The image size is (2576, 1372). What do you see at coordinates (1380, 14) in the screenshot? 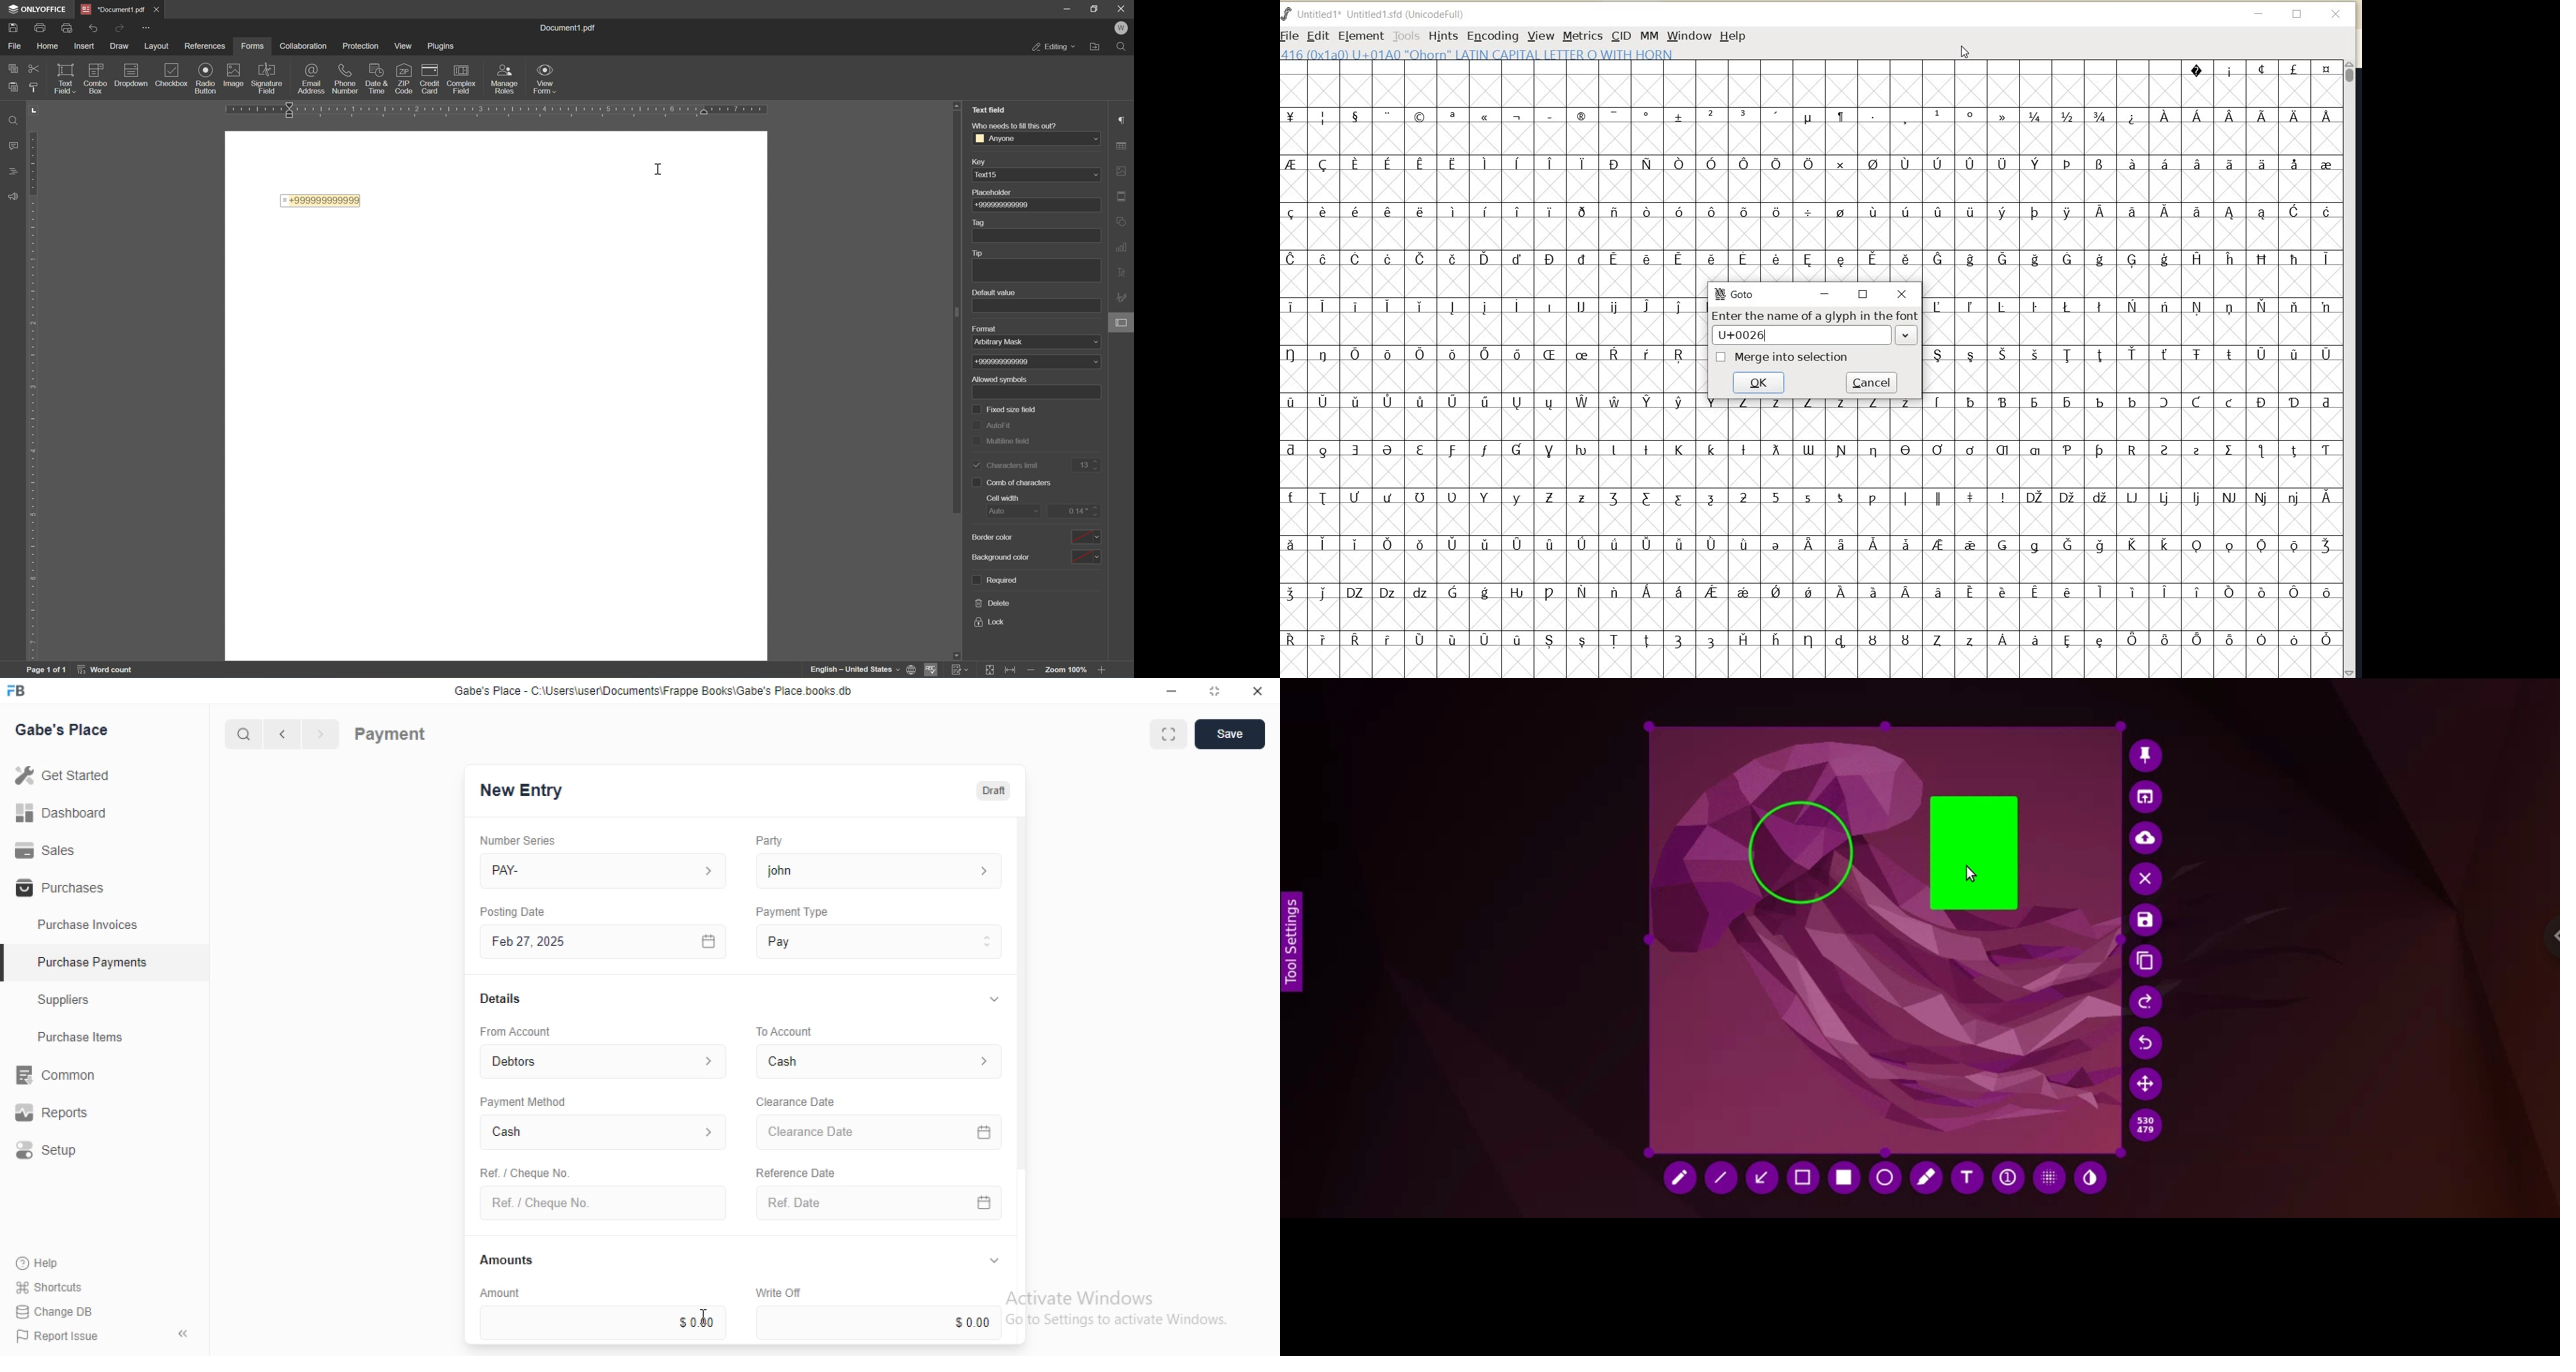
I see `FONT NAME` at bounding box center [1380, 14].